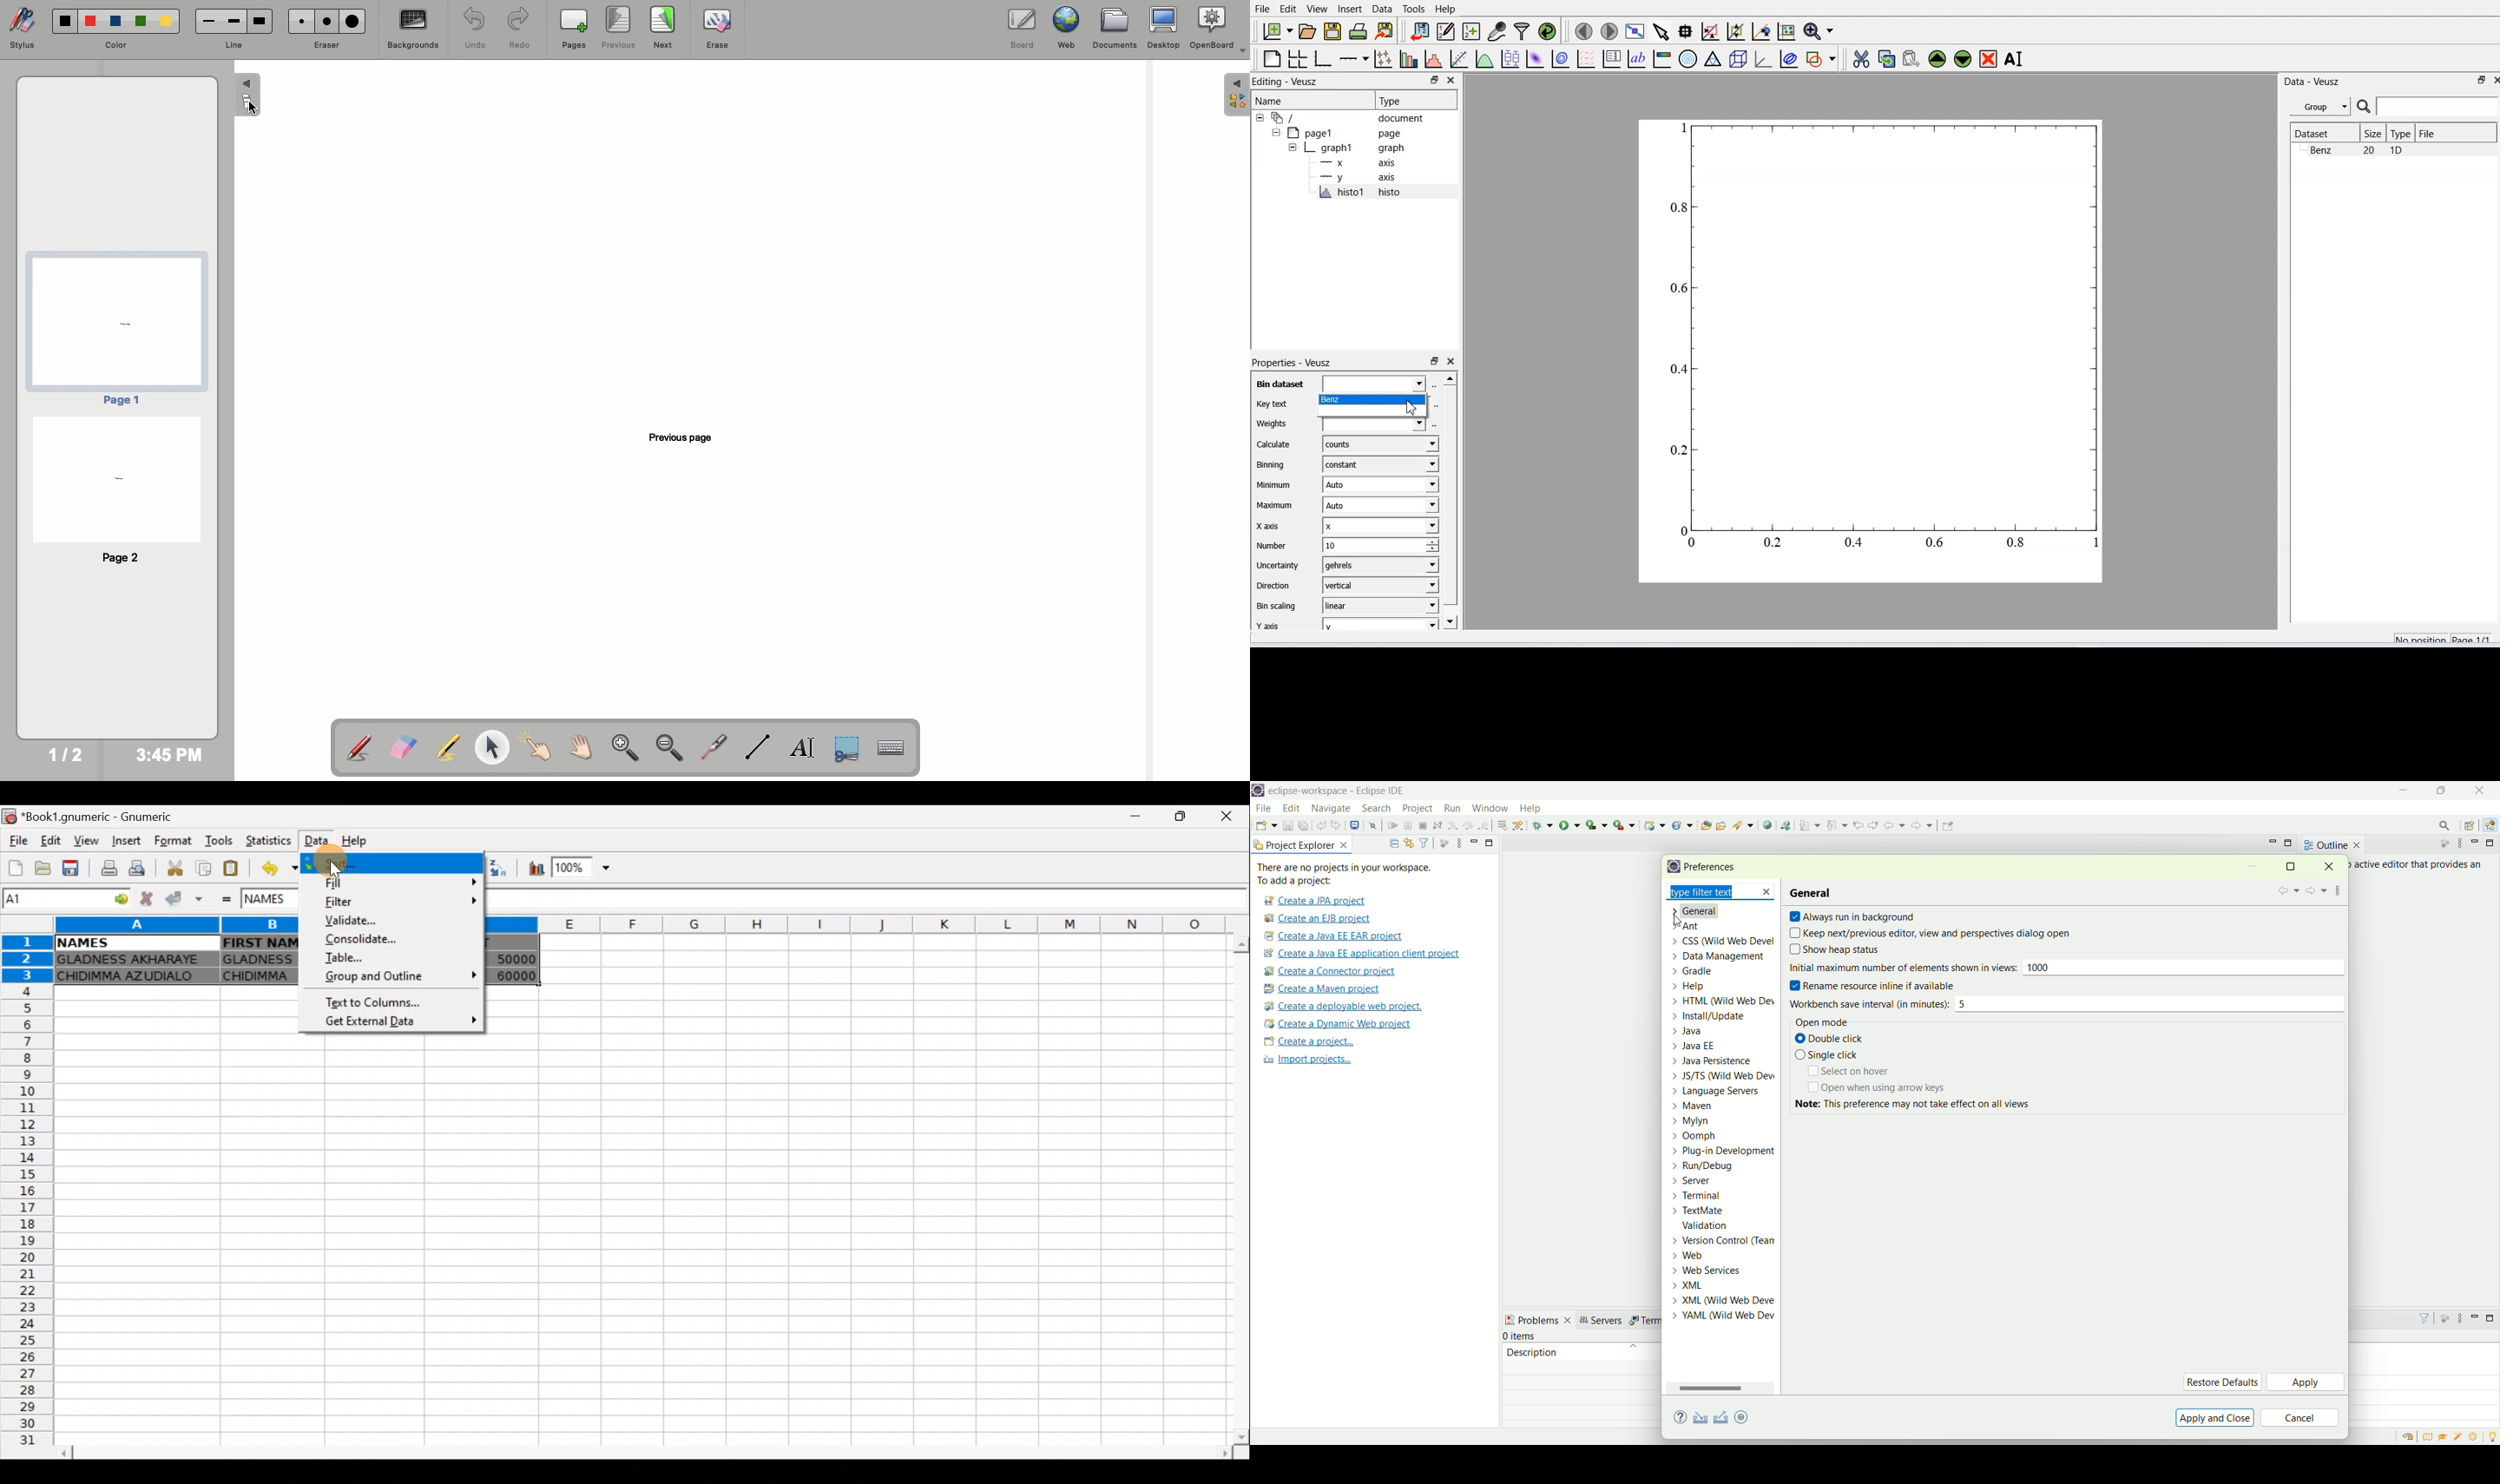 The image size is (2520, 1484). Describe the element at coordinates (1490, 842) in the screenshot. I see `maximize` at that location.